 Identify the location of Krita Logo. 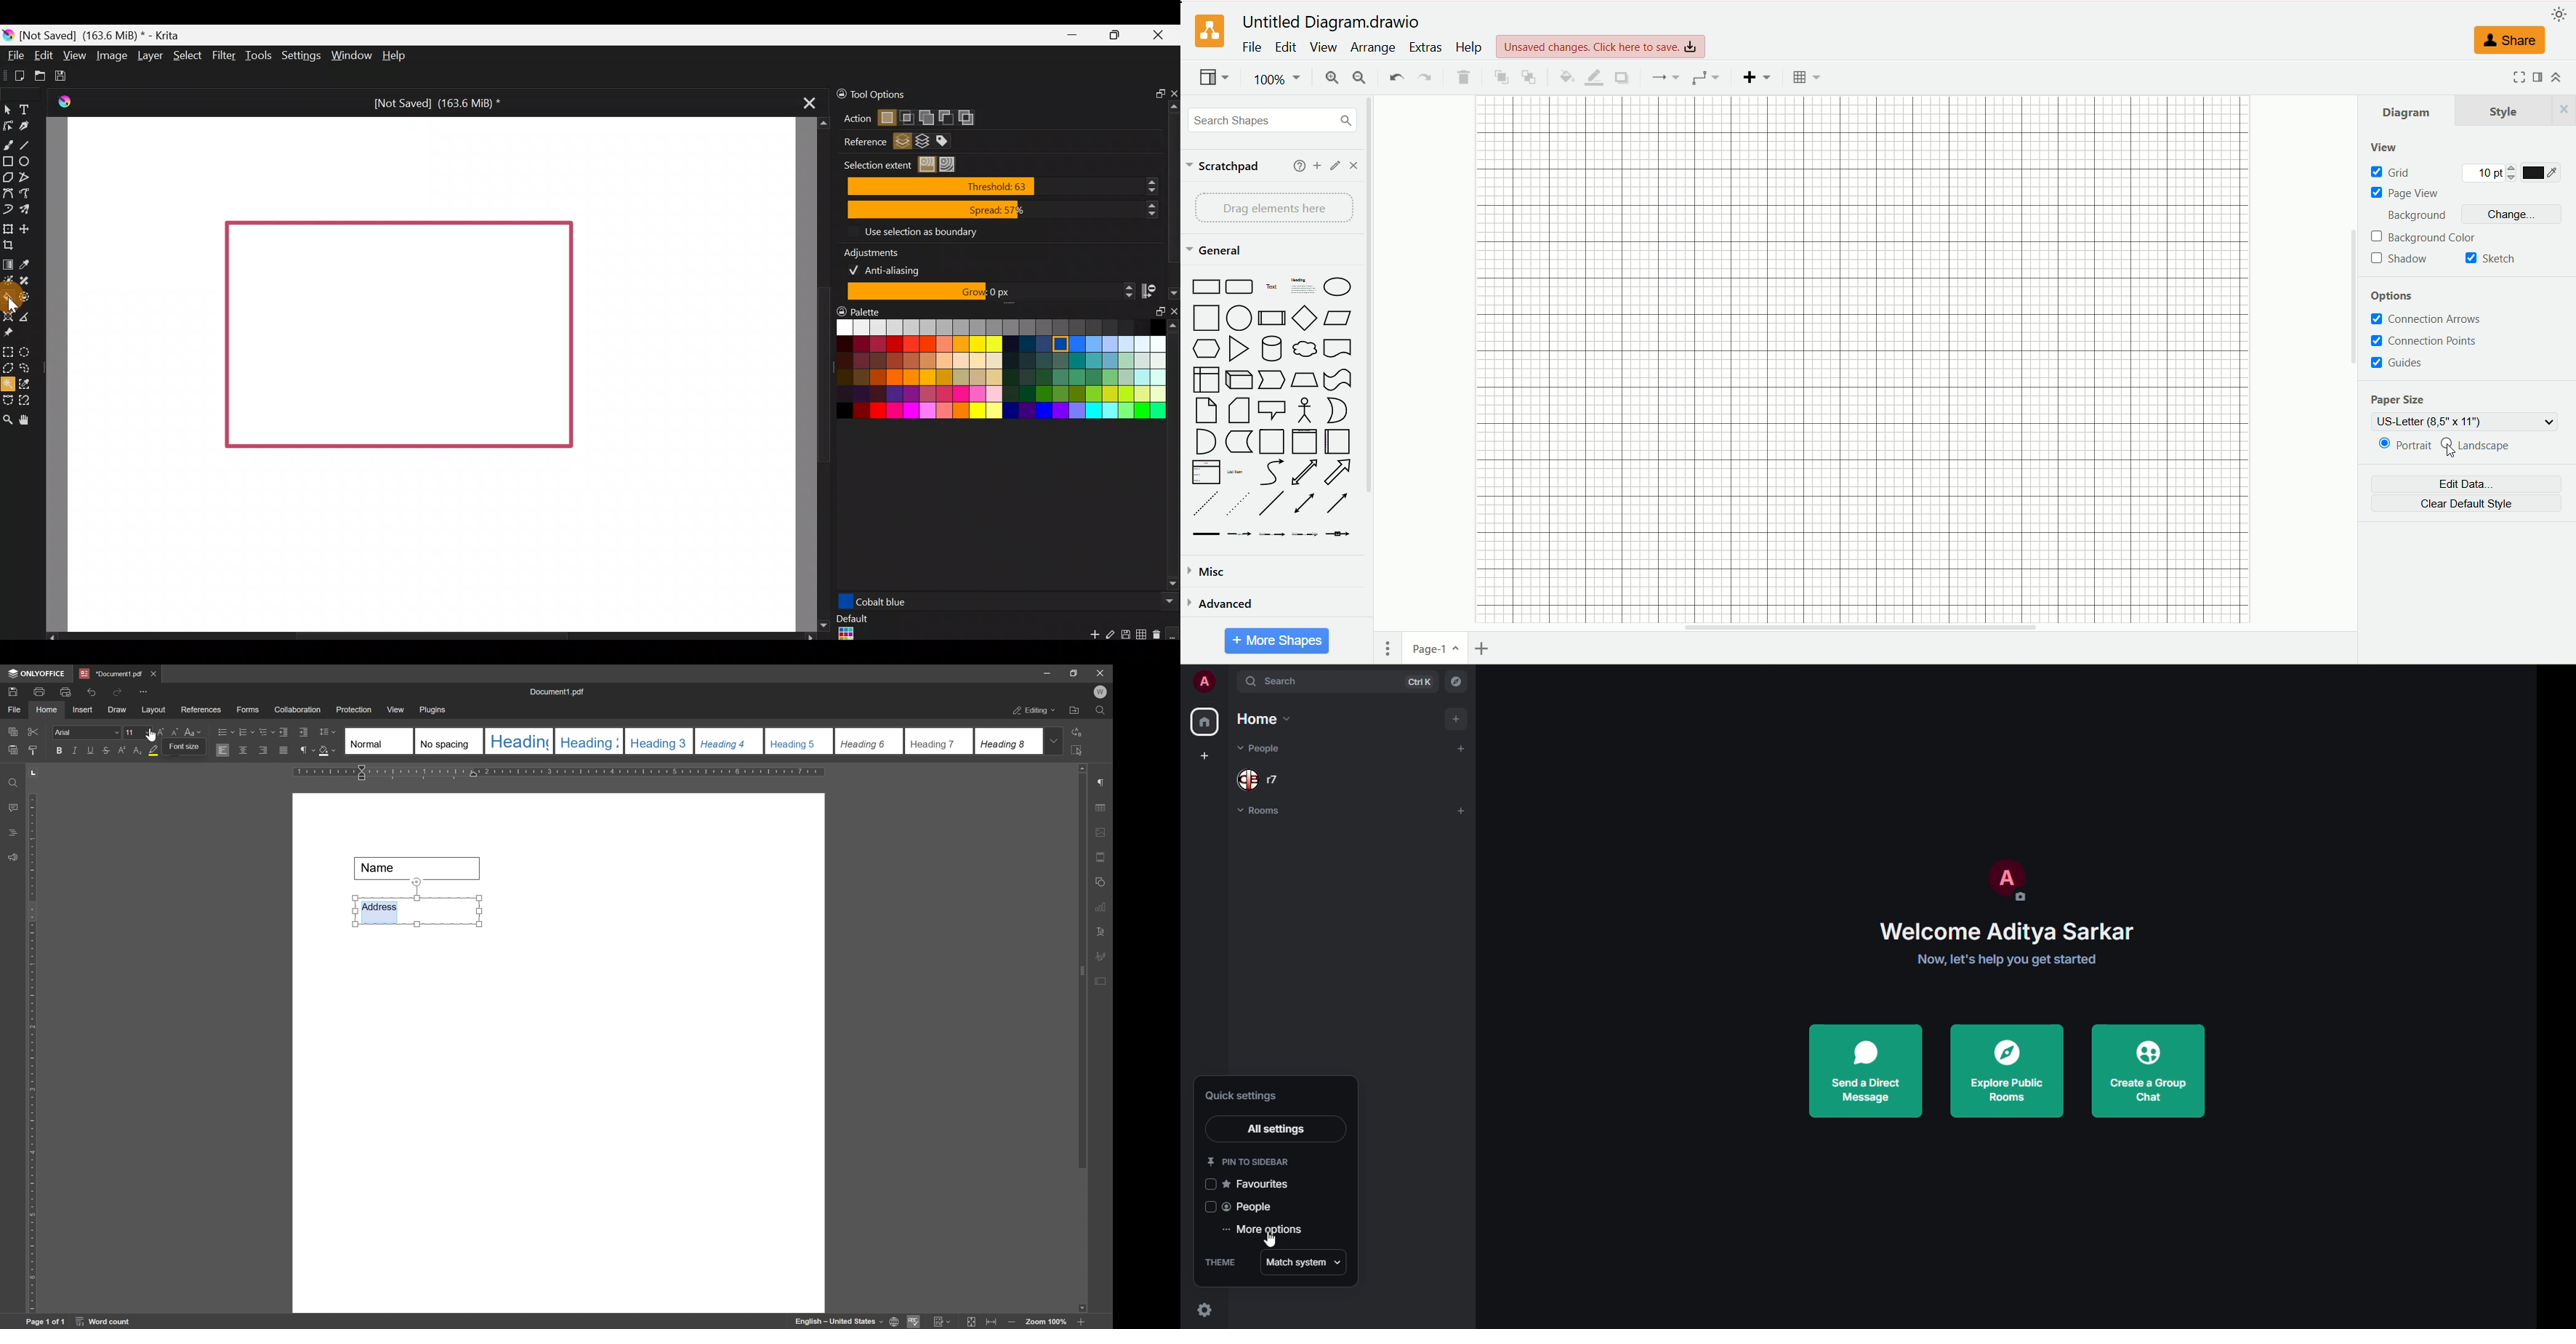
(65, 101).